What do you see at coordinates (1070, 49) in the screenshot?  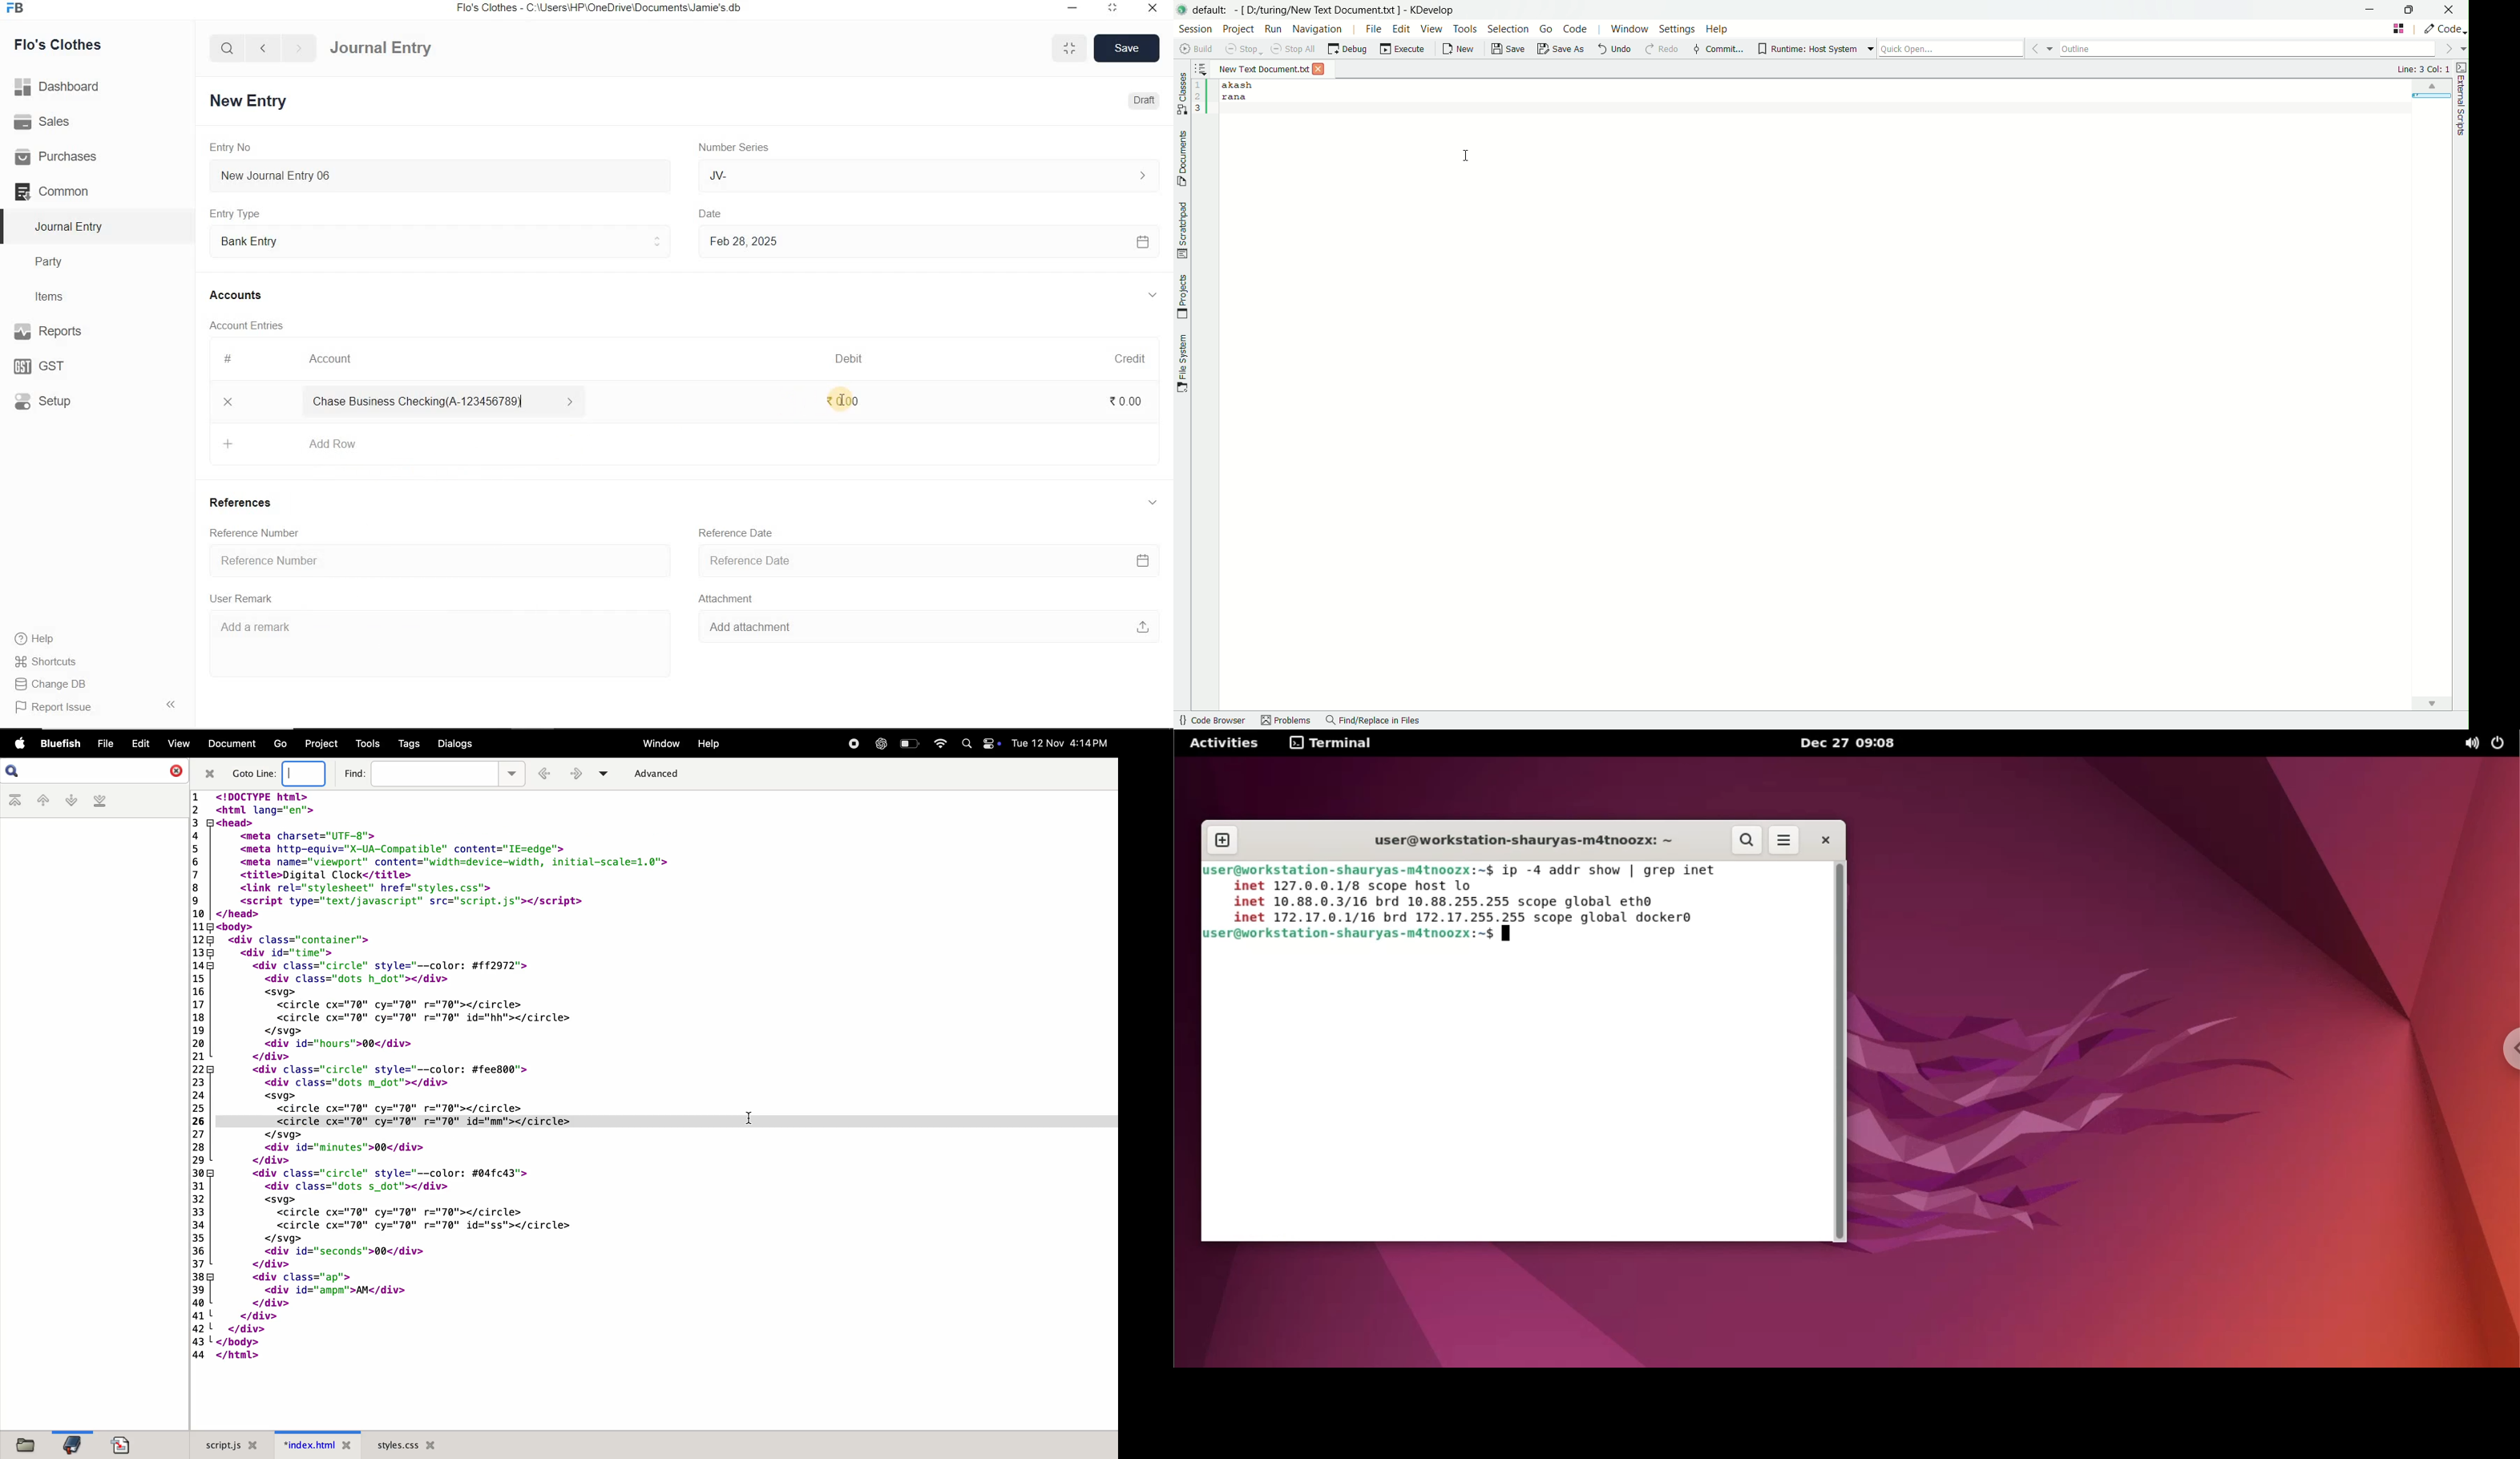 I see `minimise/maximise` at bounding box center [1070, 49].